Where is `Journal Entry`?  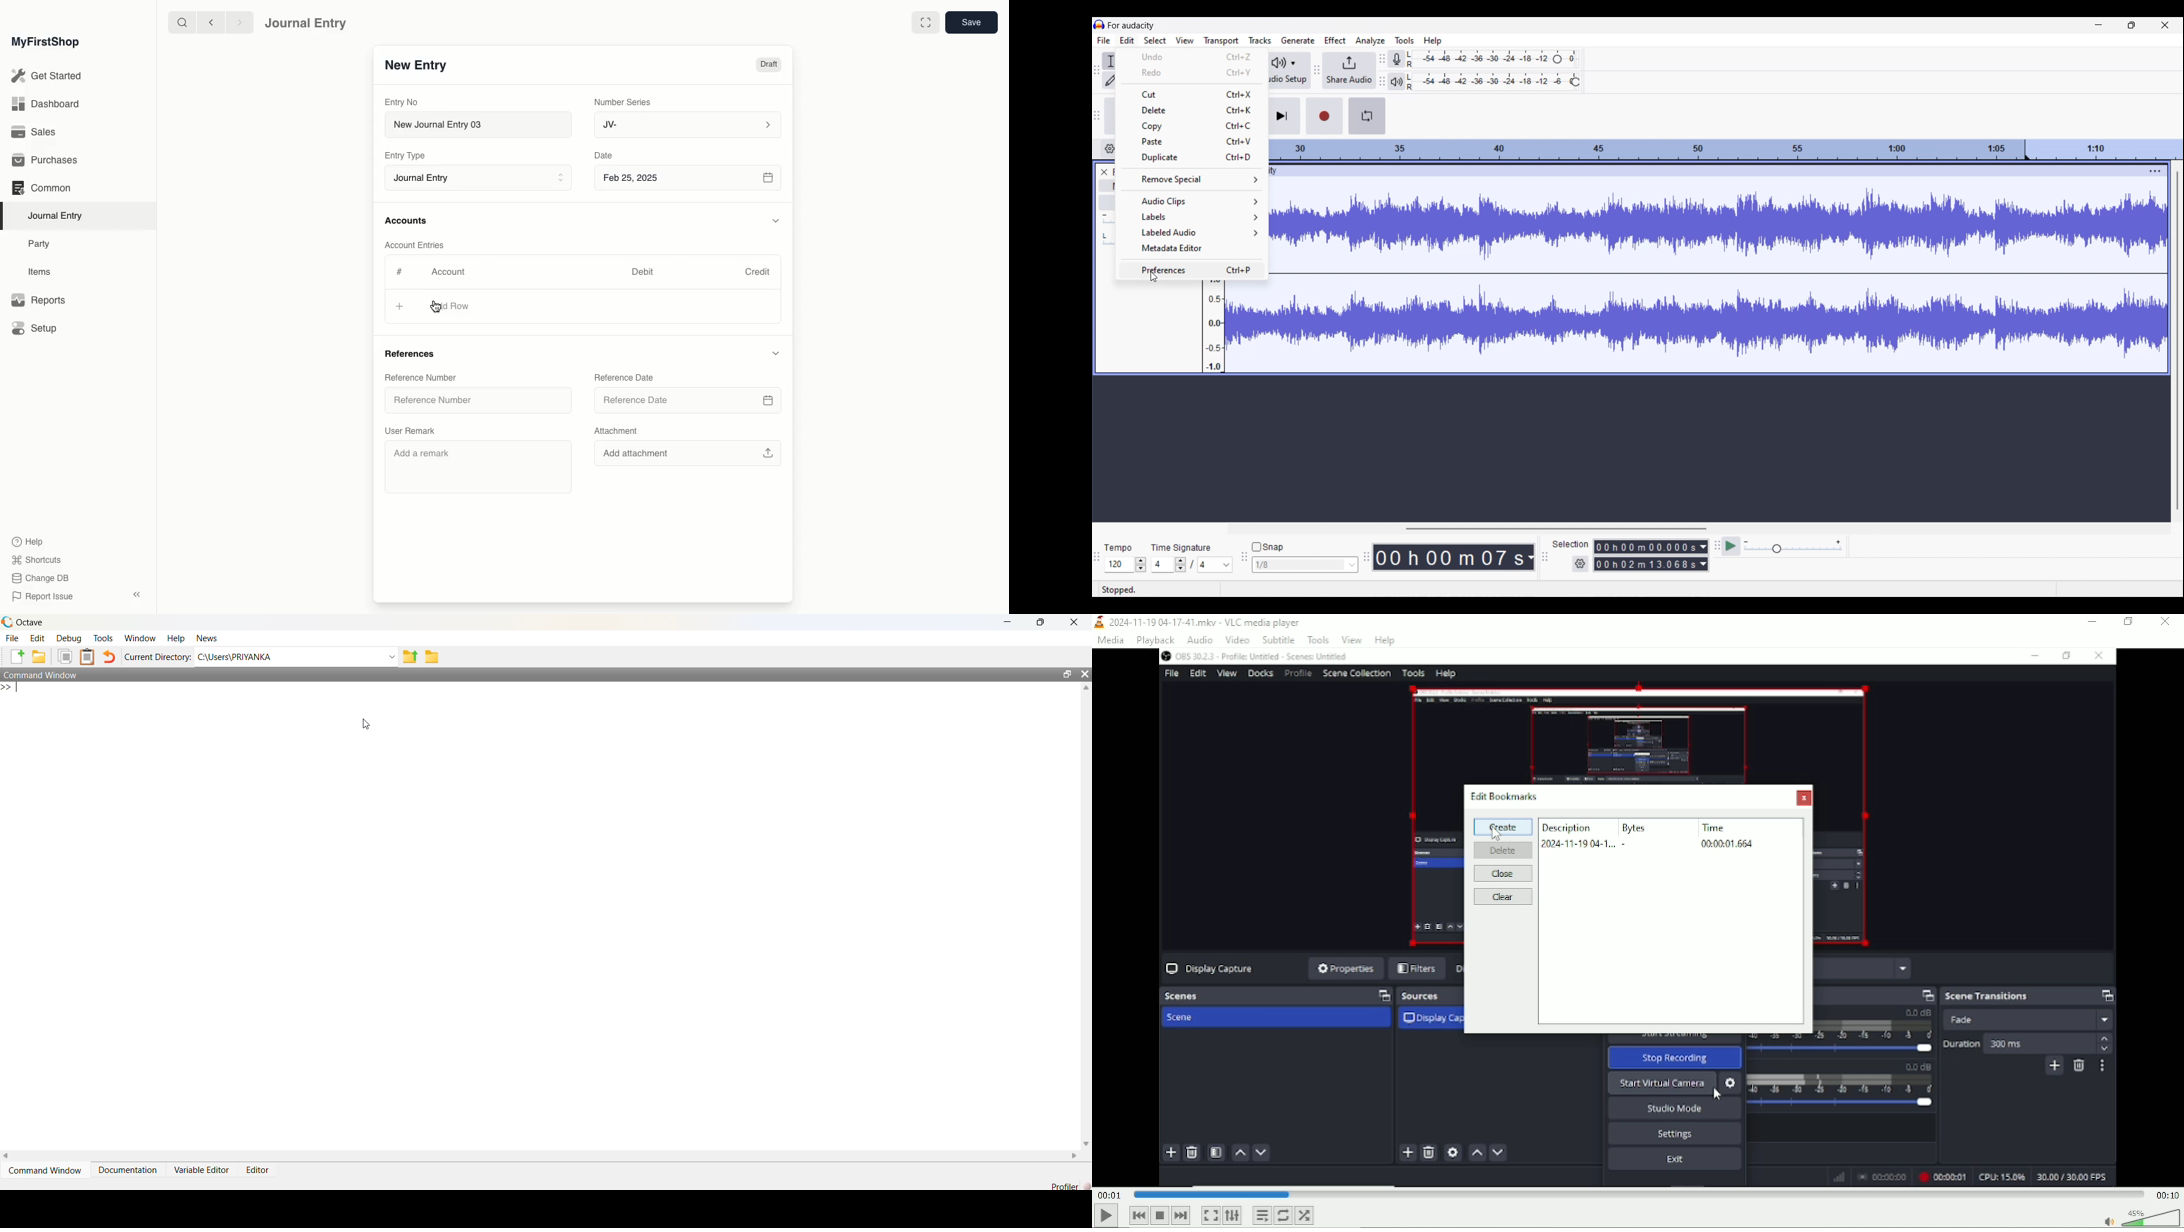 Journal Entry is located at coordinates (59, 215).